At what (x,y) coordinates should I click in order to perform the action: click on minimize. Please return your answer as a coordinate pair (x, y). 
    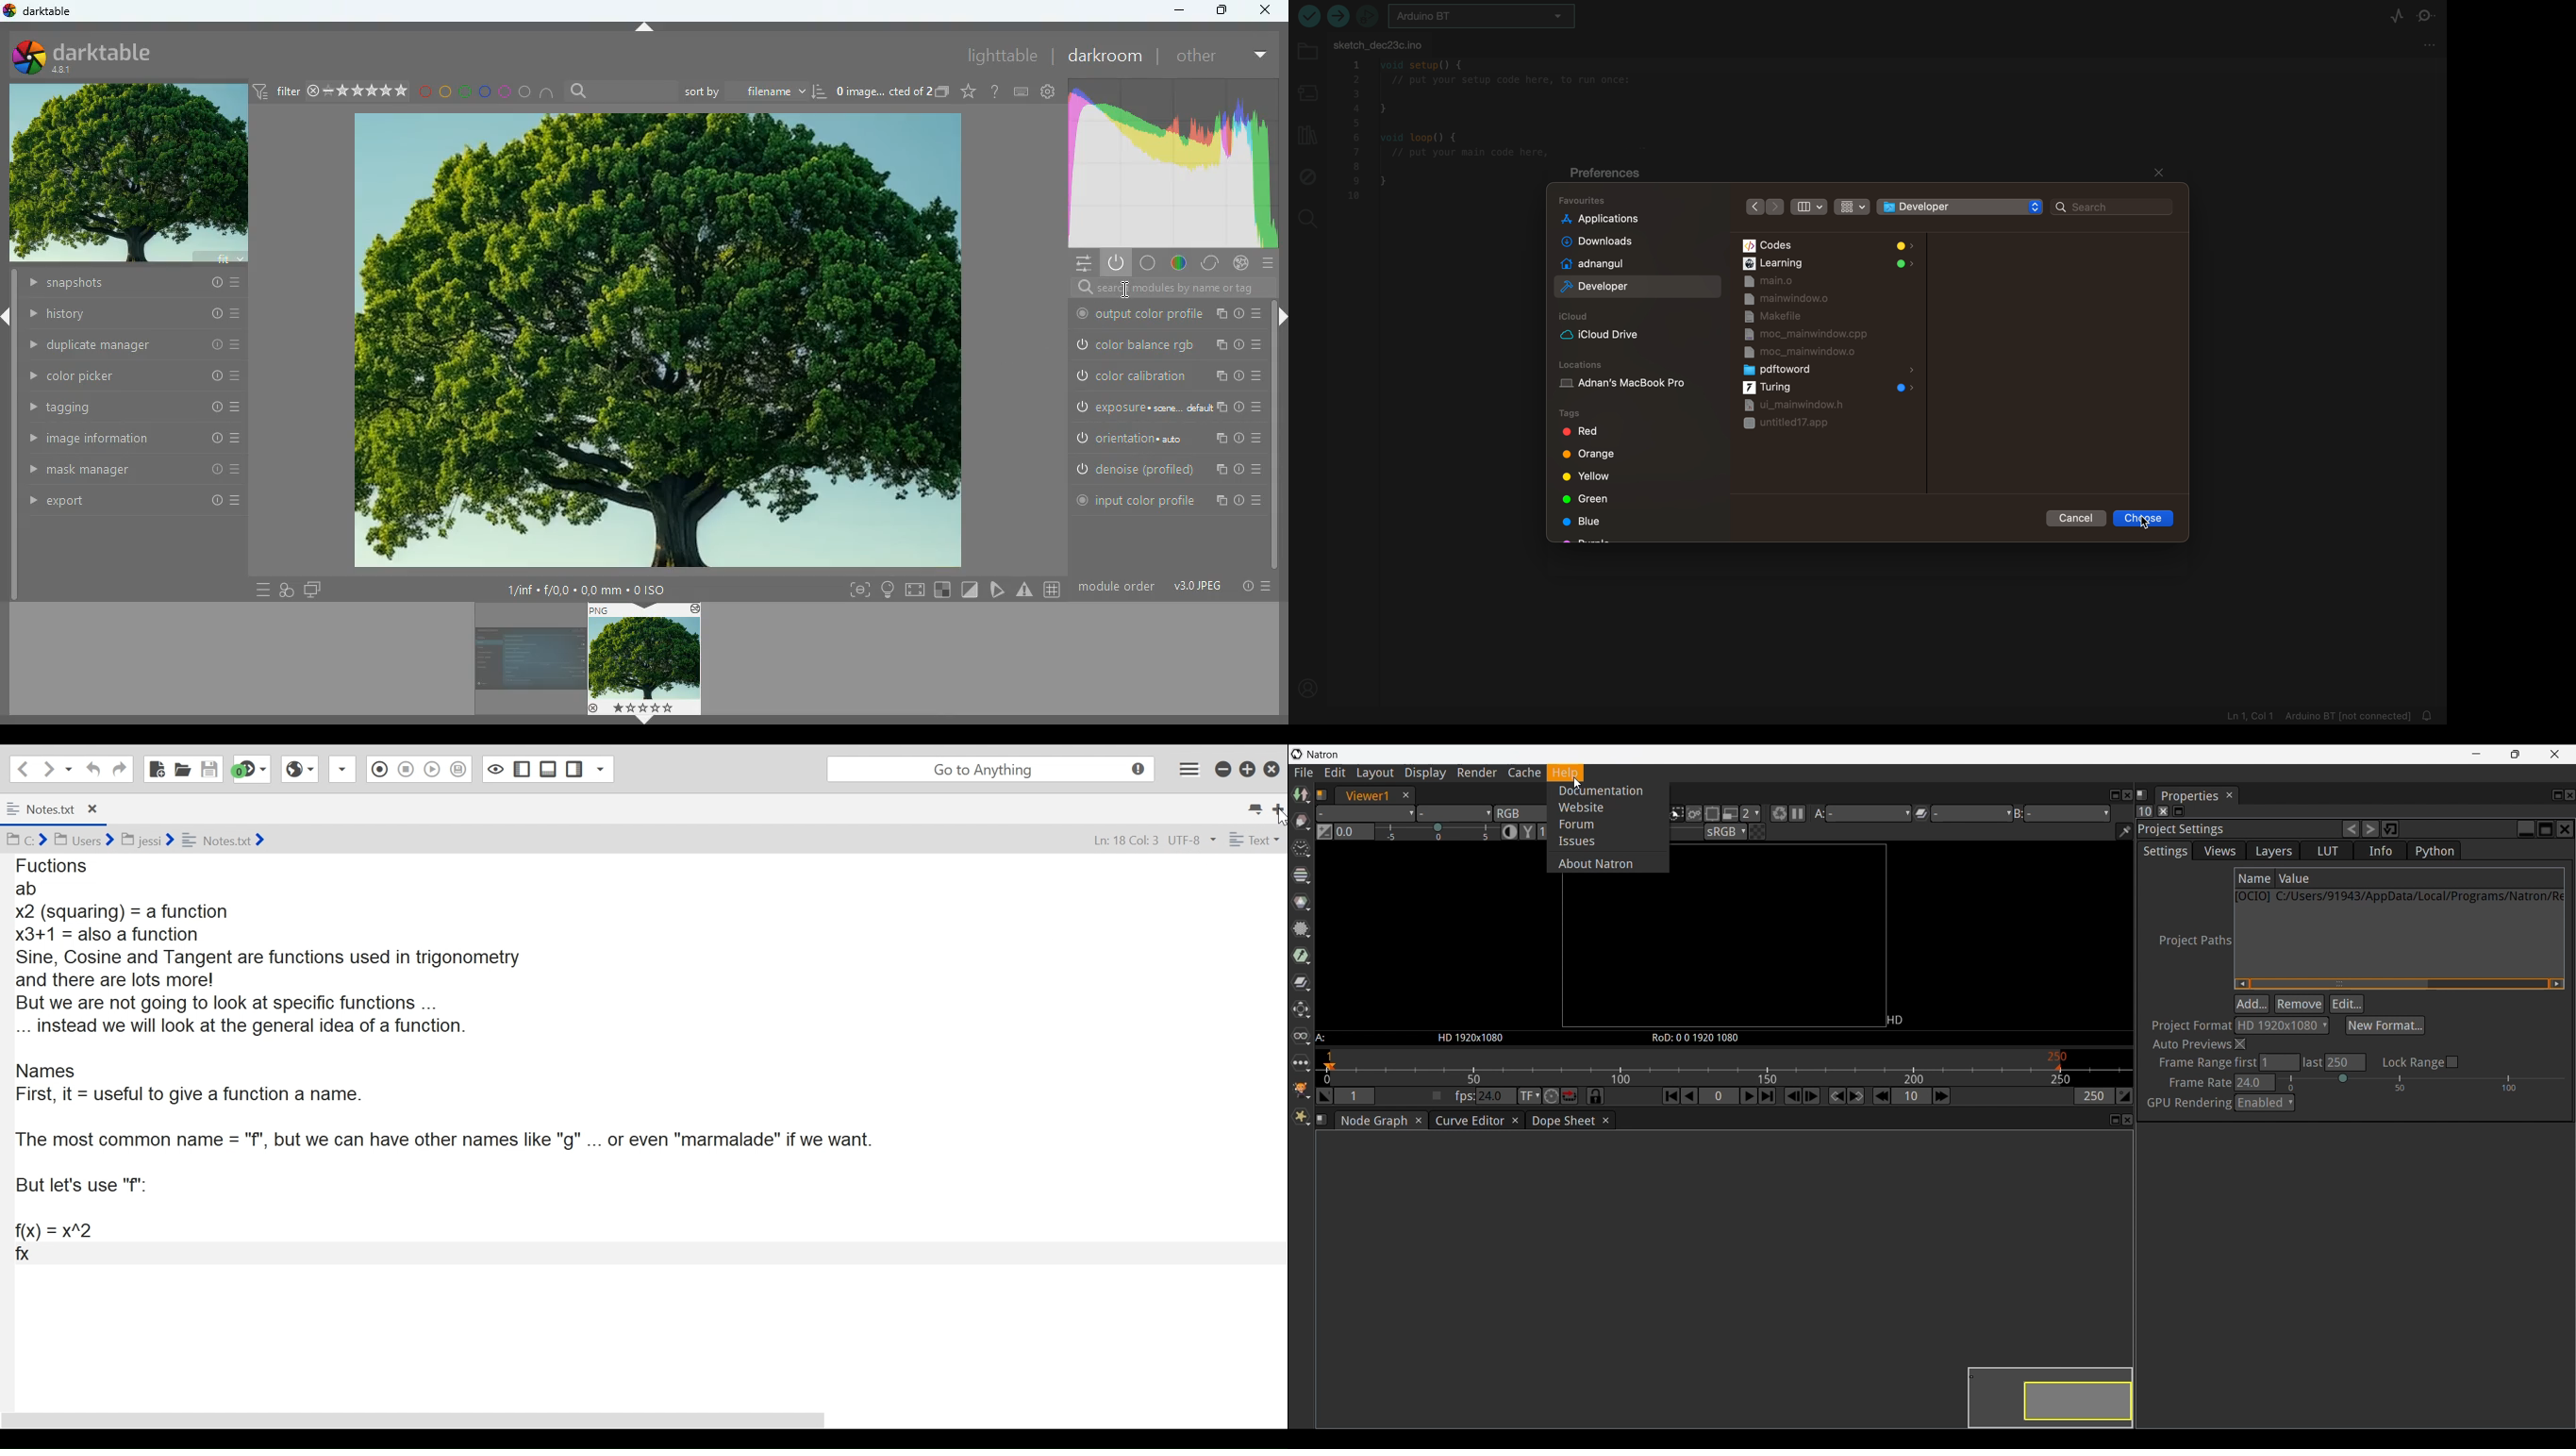
    Looking at the image, I should click on (1176, 9).